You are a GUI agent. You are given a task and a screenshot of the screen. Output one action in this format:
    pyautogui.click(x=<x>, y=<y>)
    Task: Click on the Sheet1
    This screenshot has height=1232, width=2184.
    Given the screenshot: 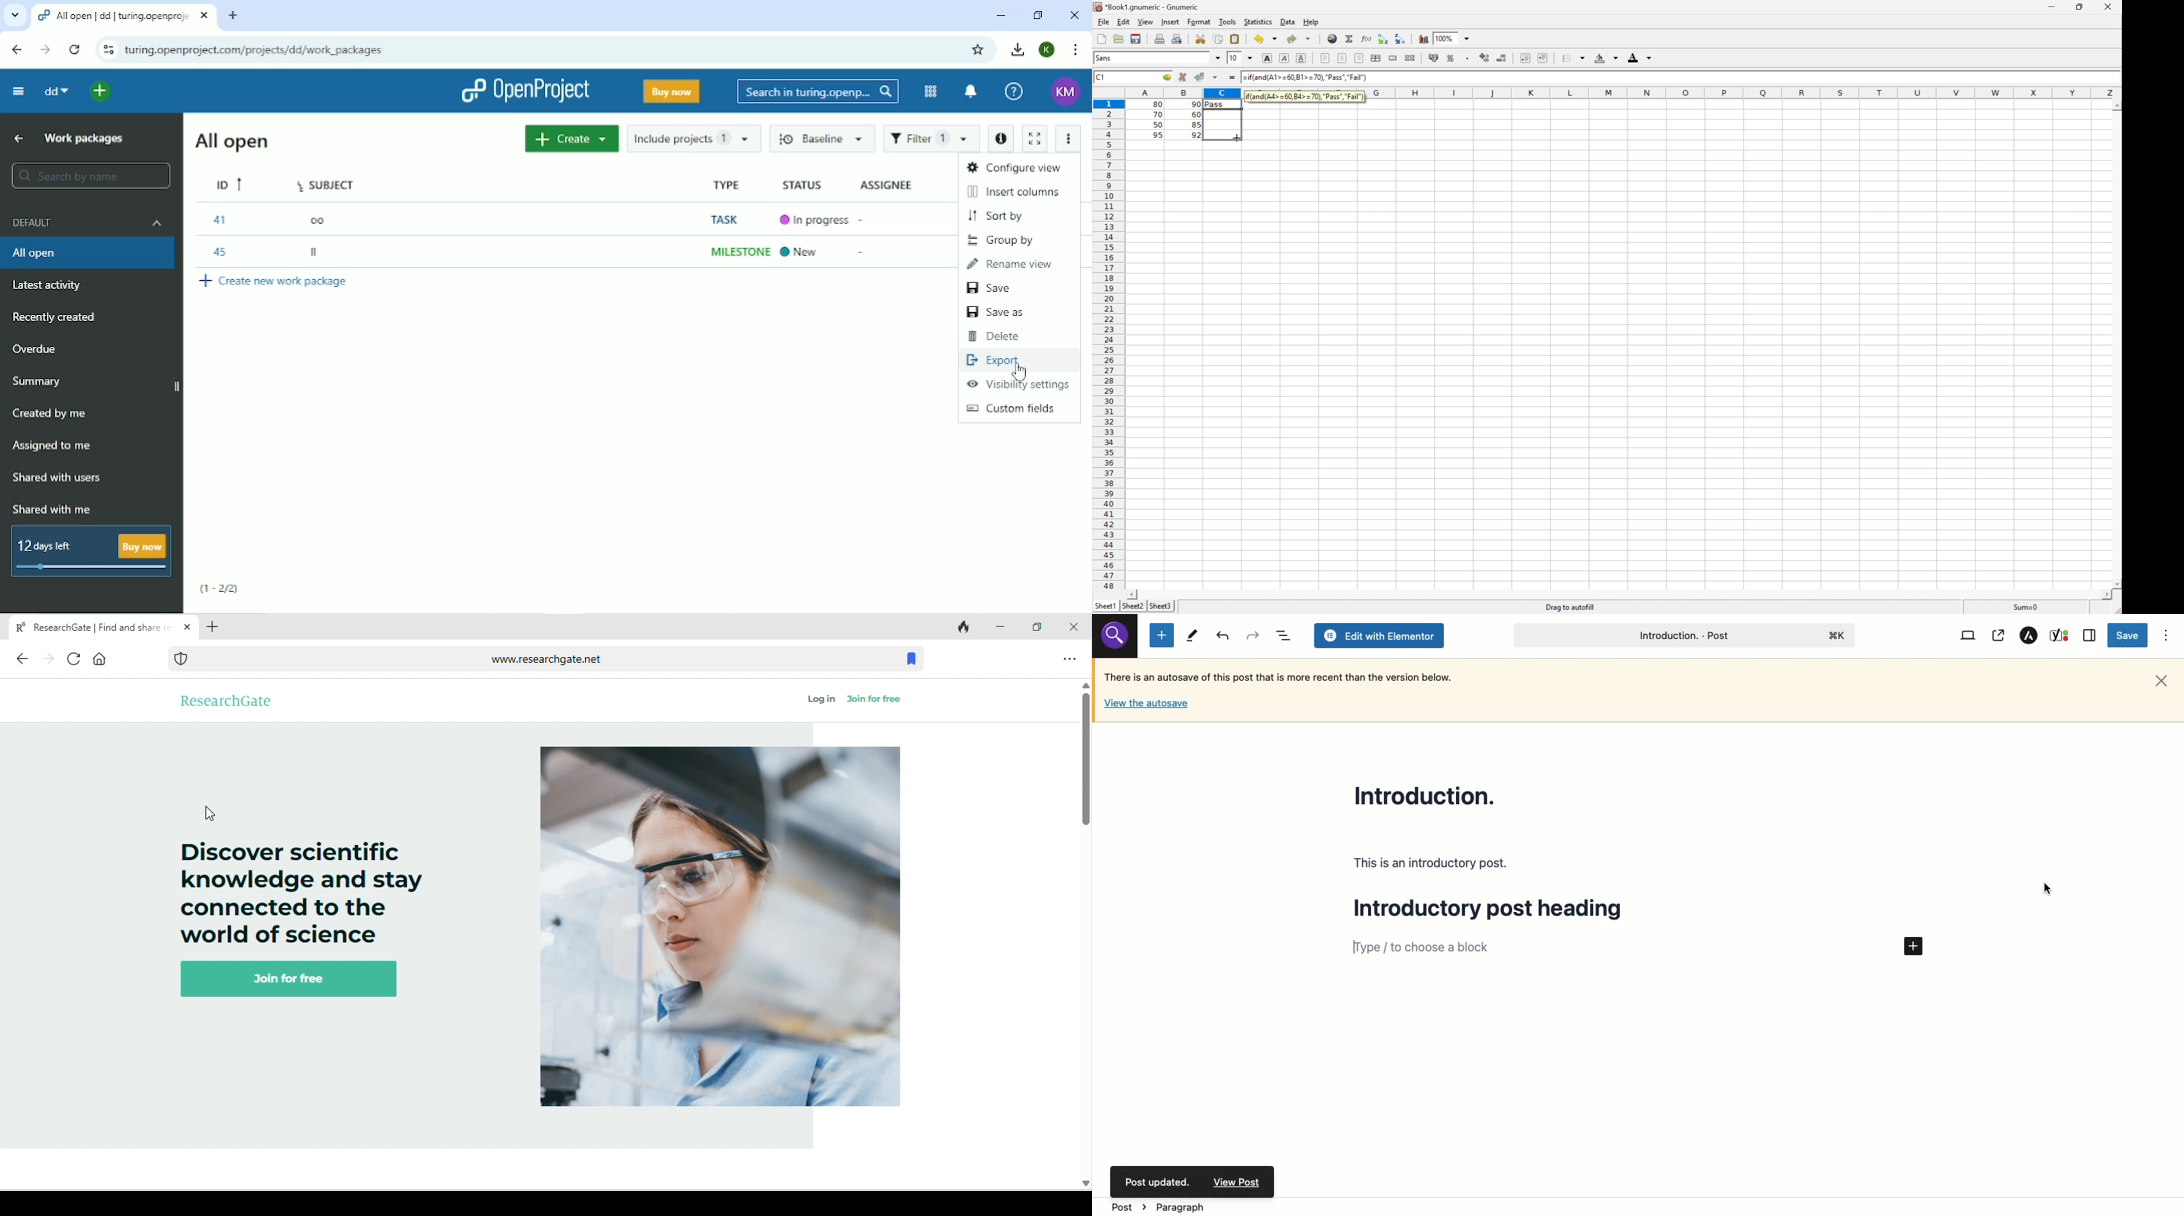 What is the action you would take?
    pyautogui.click(x=1106, y=605)
    